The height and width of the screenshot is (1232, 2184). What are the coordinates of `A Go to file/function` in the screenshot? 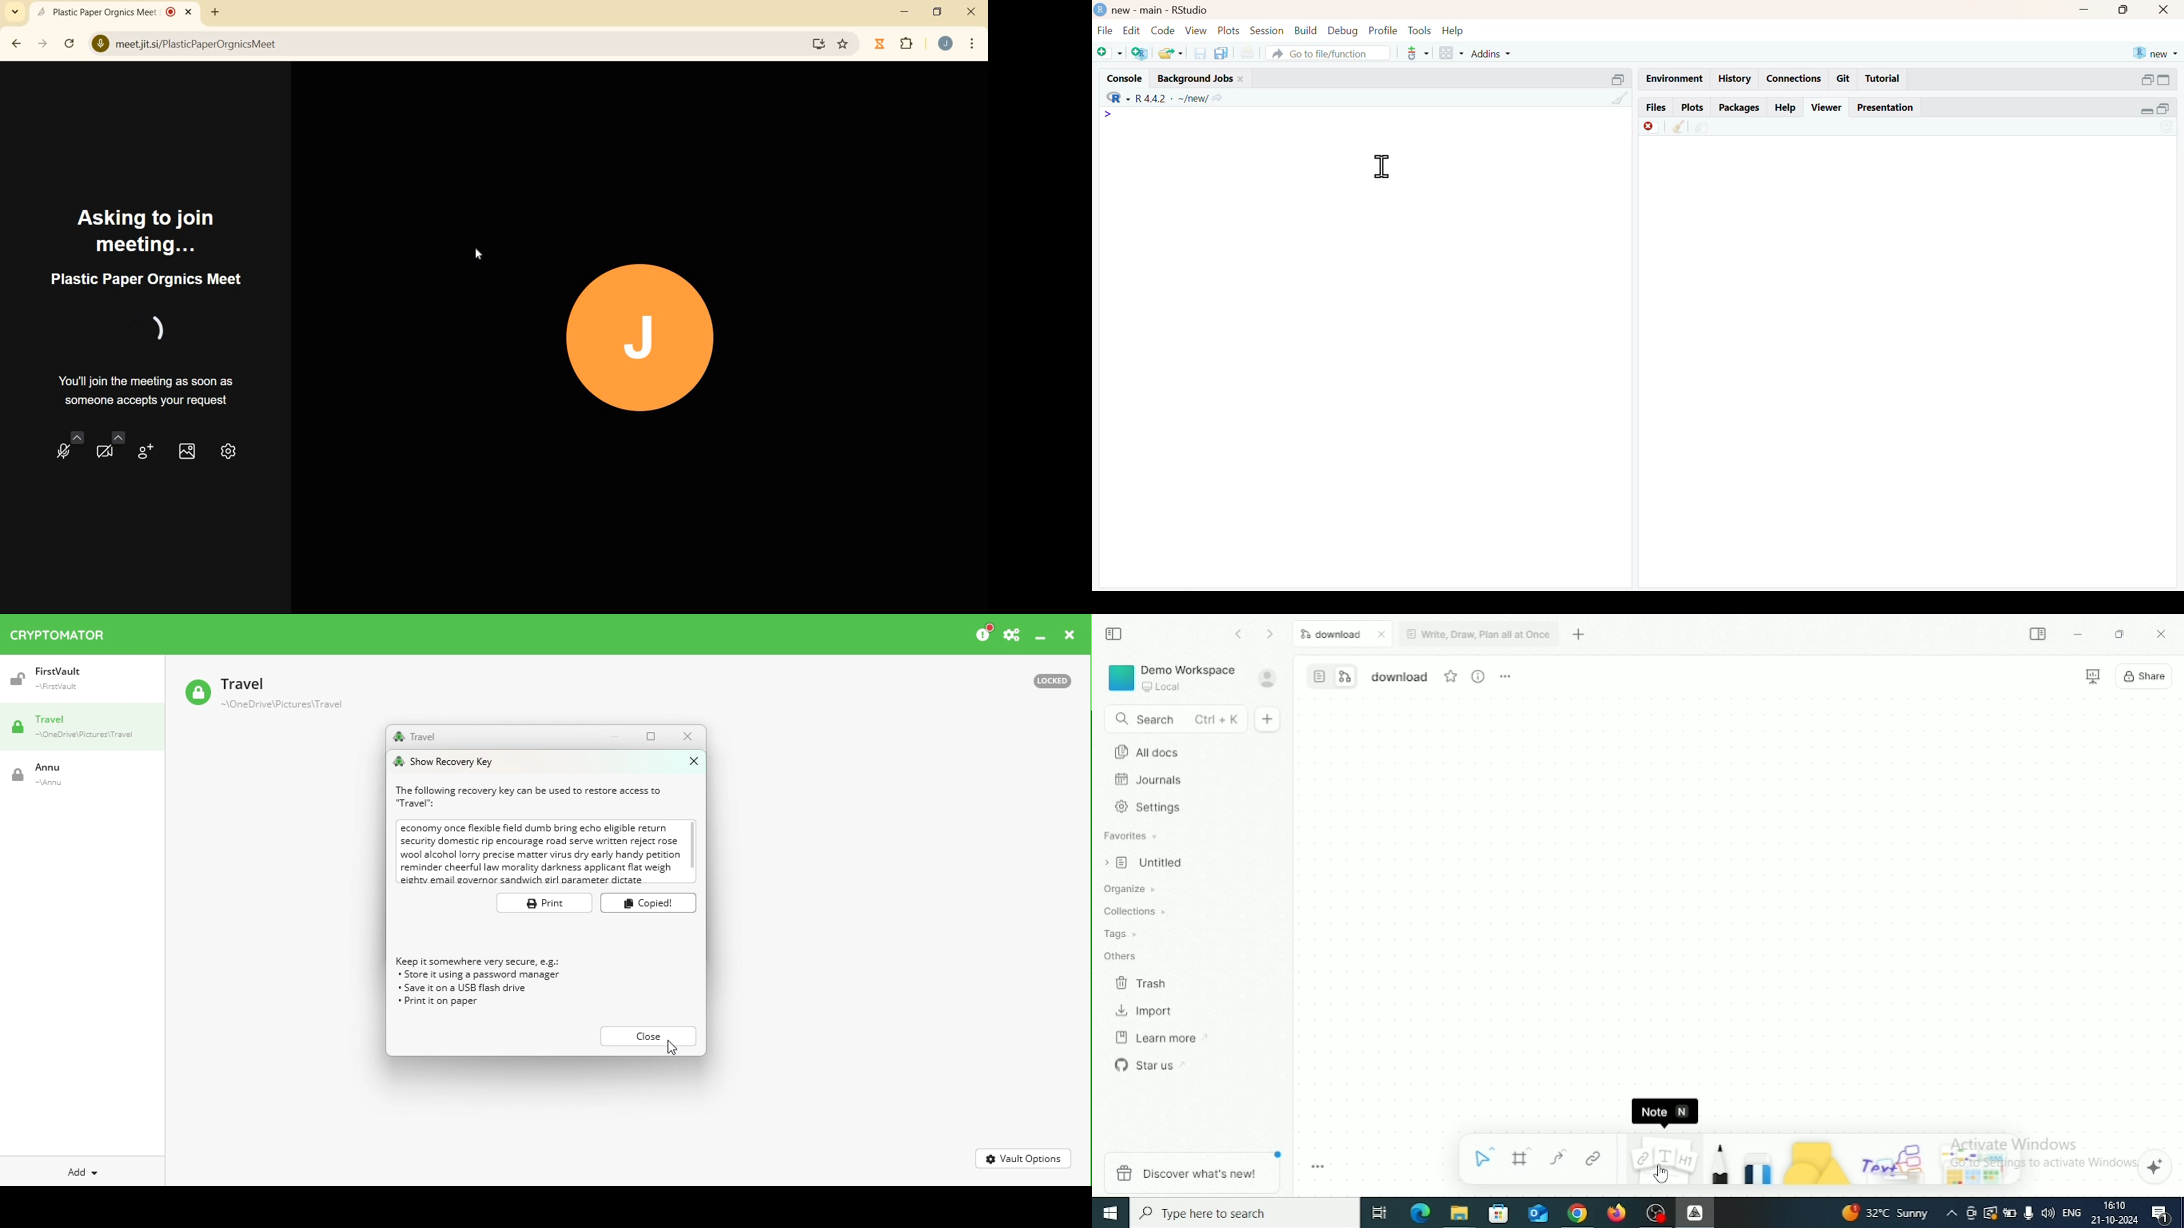 It's located at (1327, 53).